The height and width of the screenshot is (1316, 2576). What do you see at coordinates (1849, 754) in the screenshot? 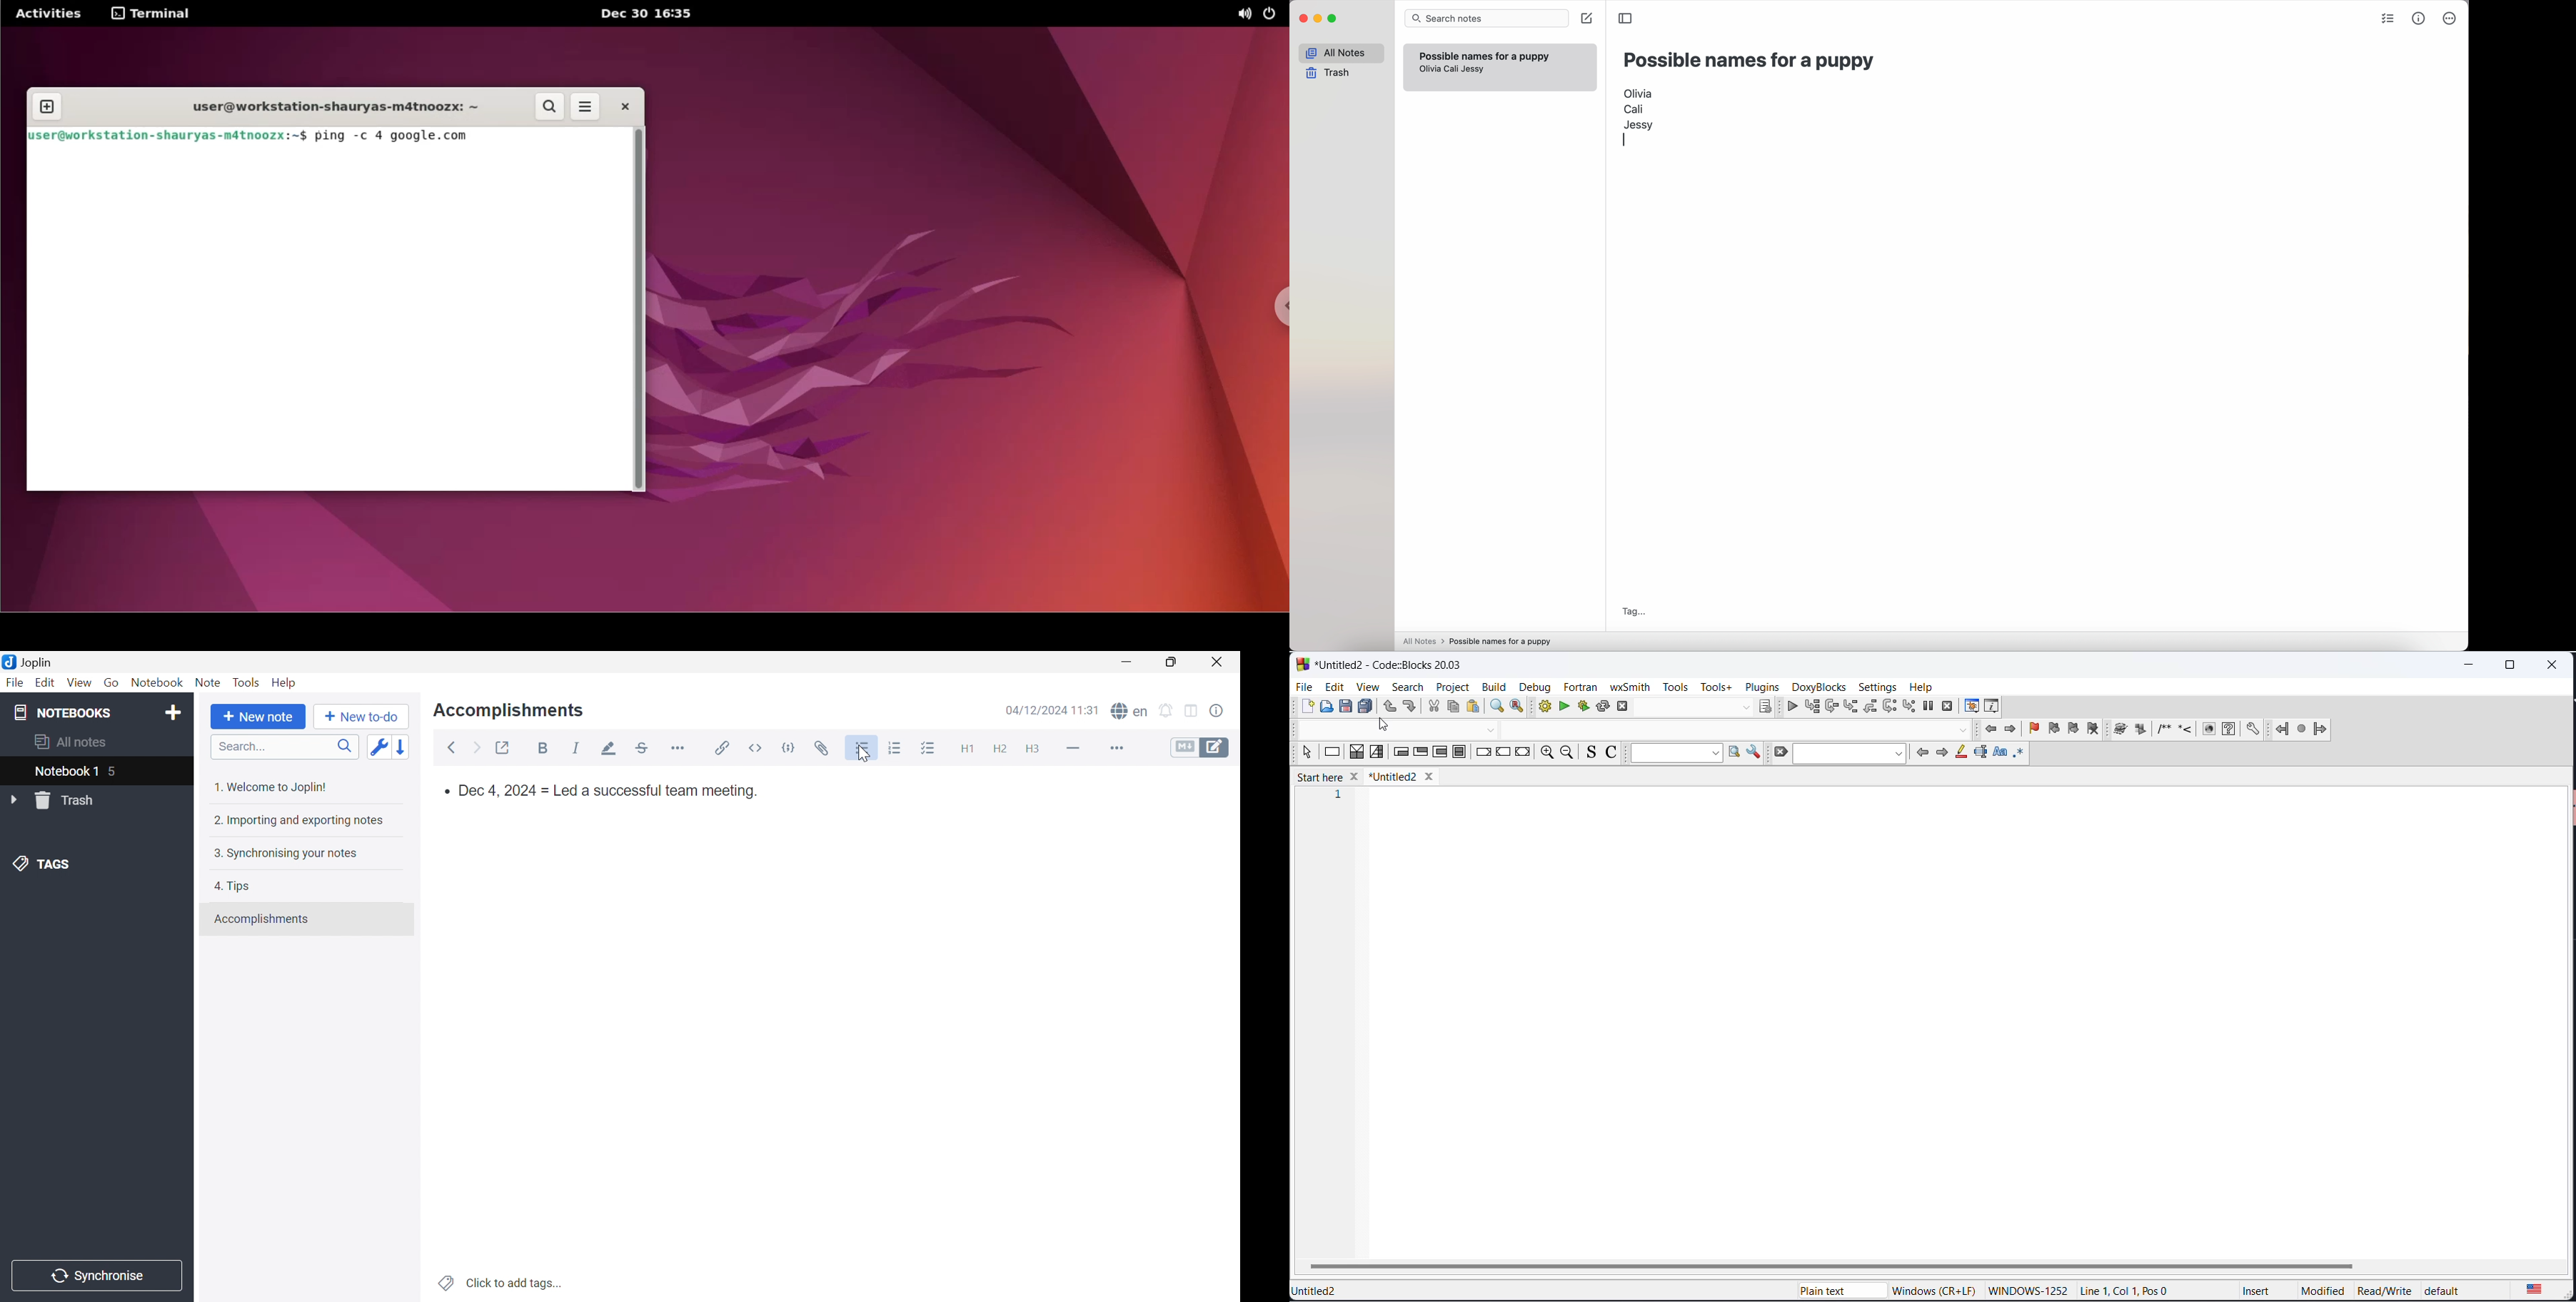
I see `text and dropdown` at bounding box center [1849, 754].